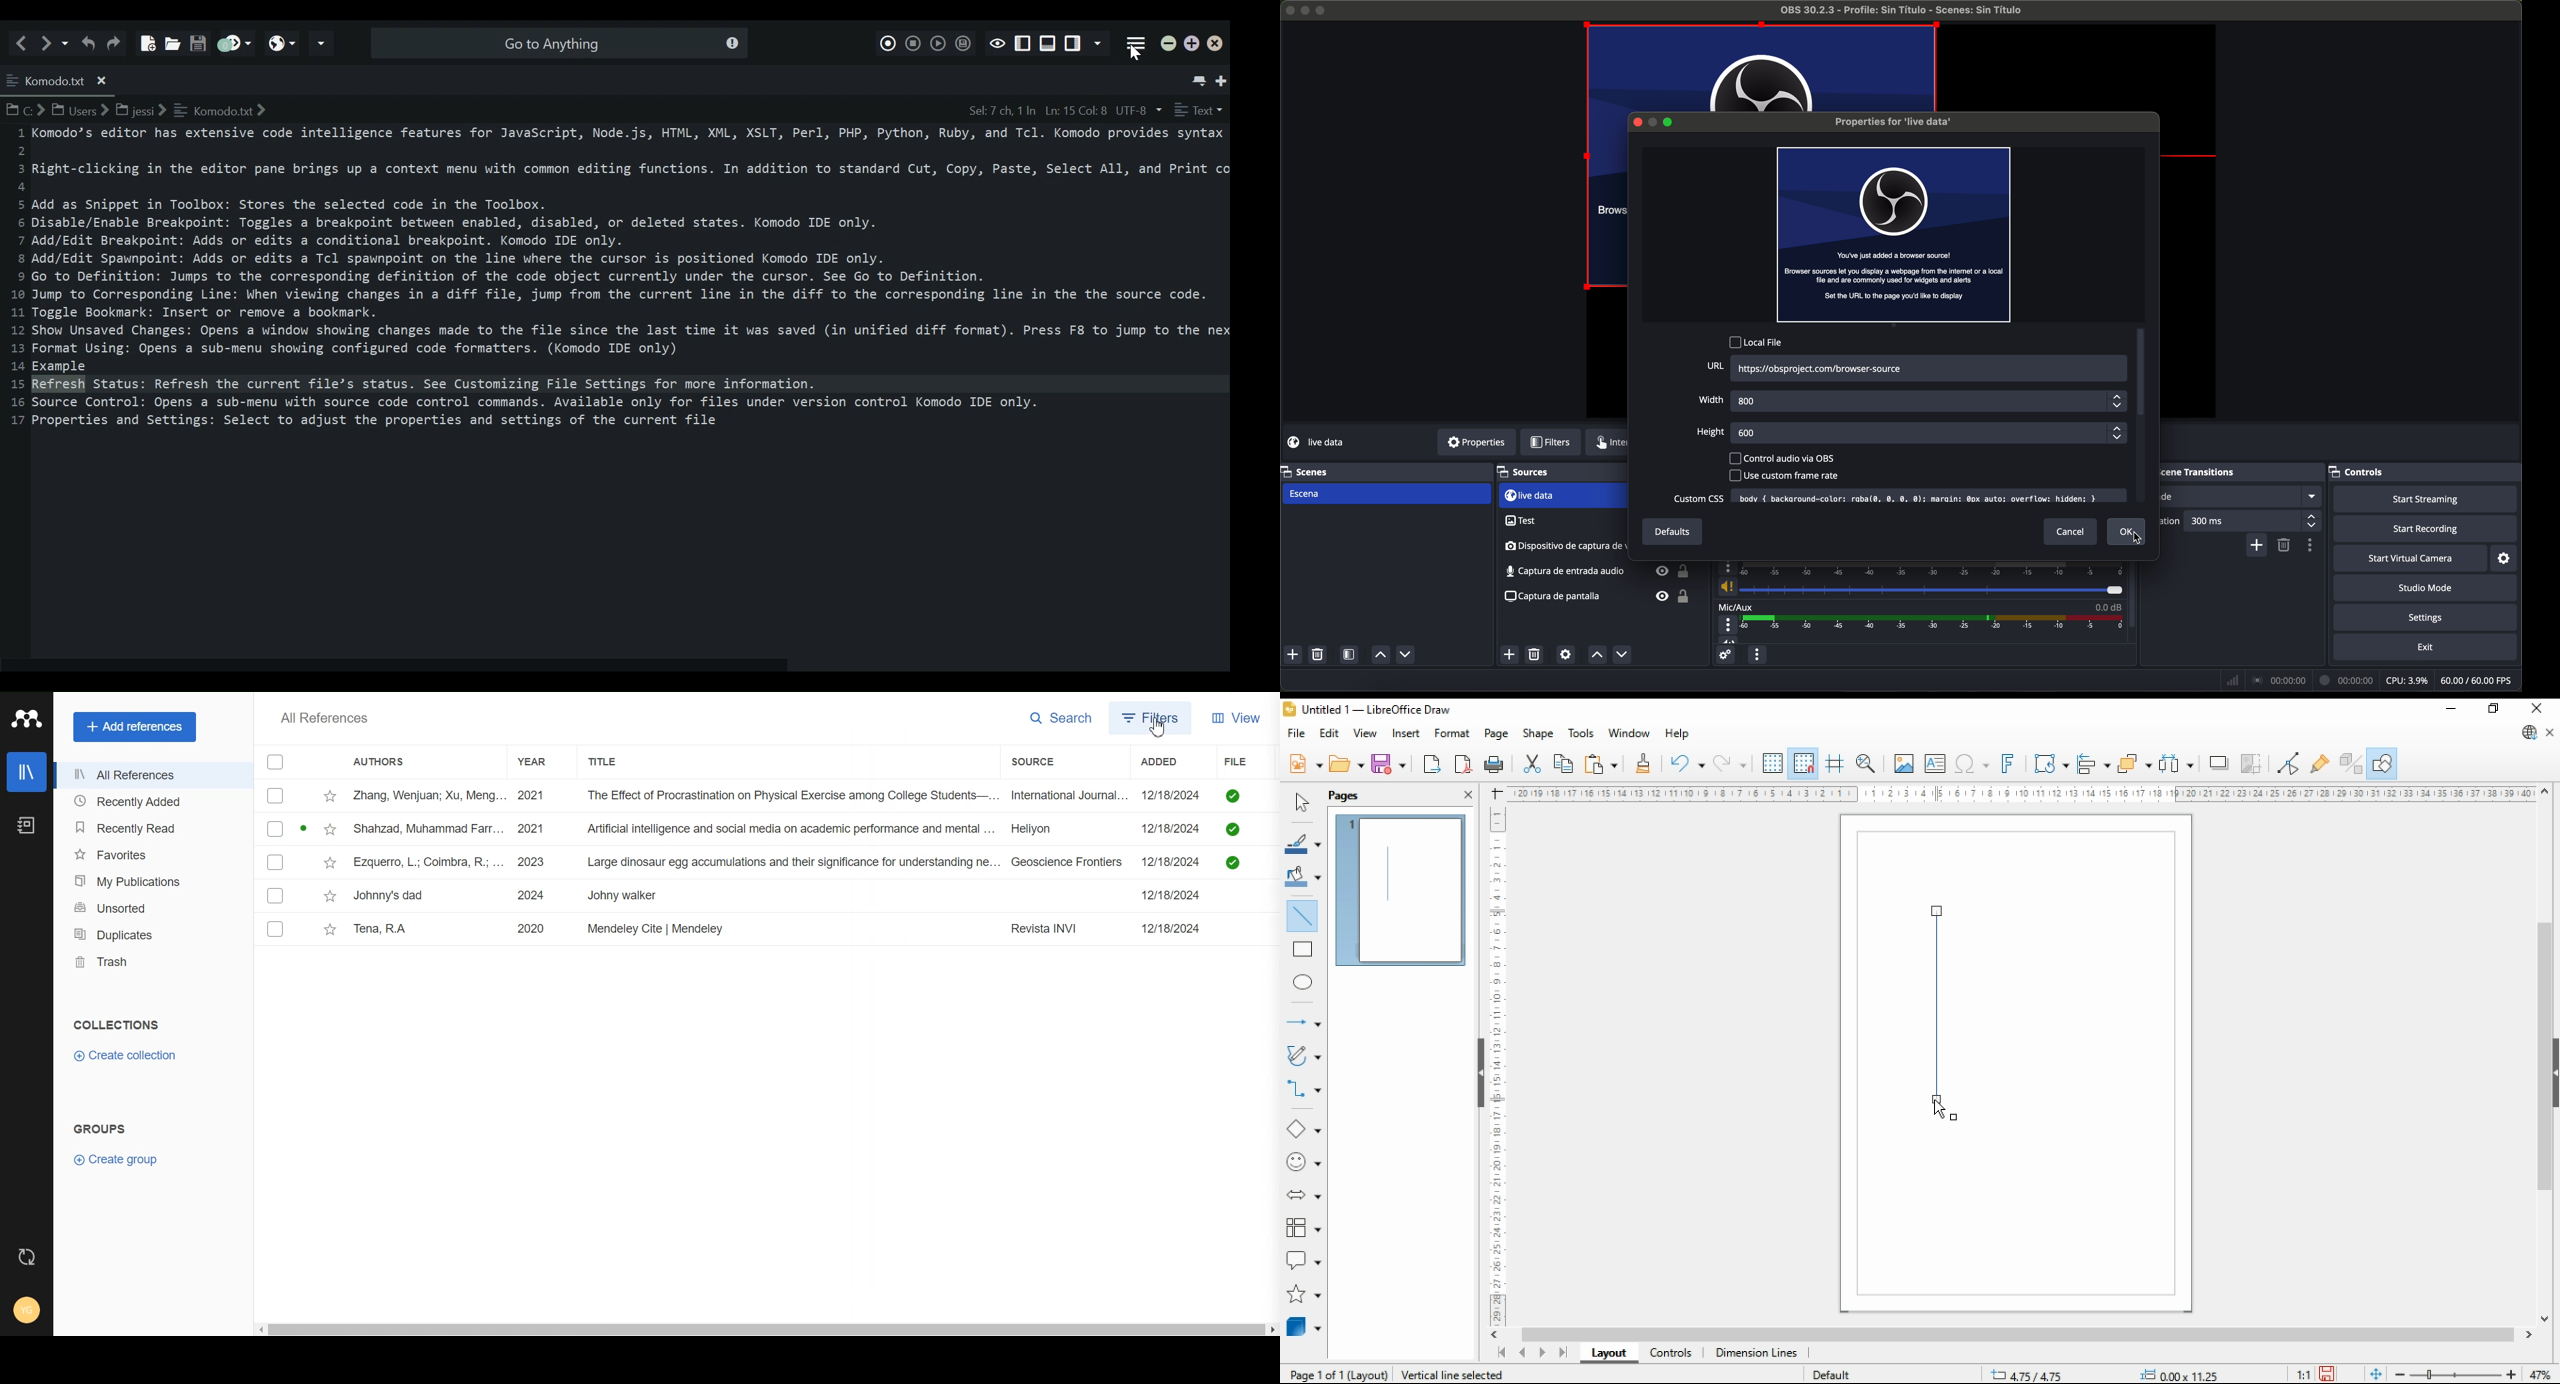 The width and height of the screenshot is (2576, 1400). Describe the element at coordinates (1970, 764) in the screenshot. I see `insert special character` at that location.